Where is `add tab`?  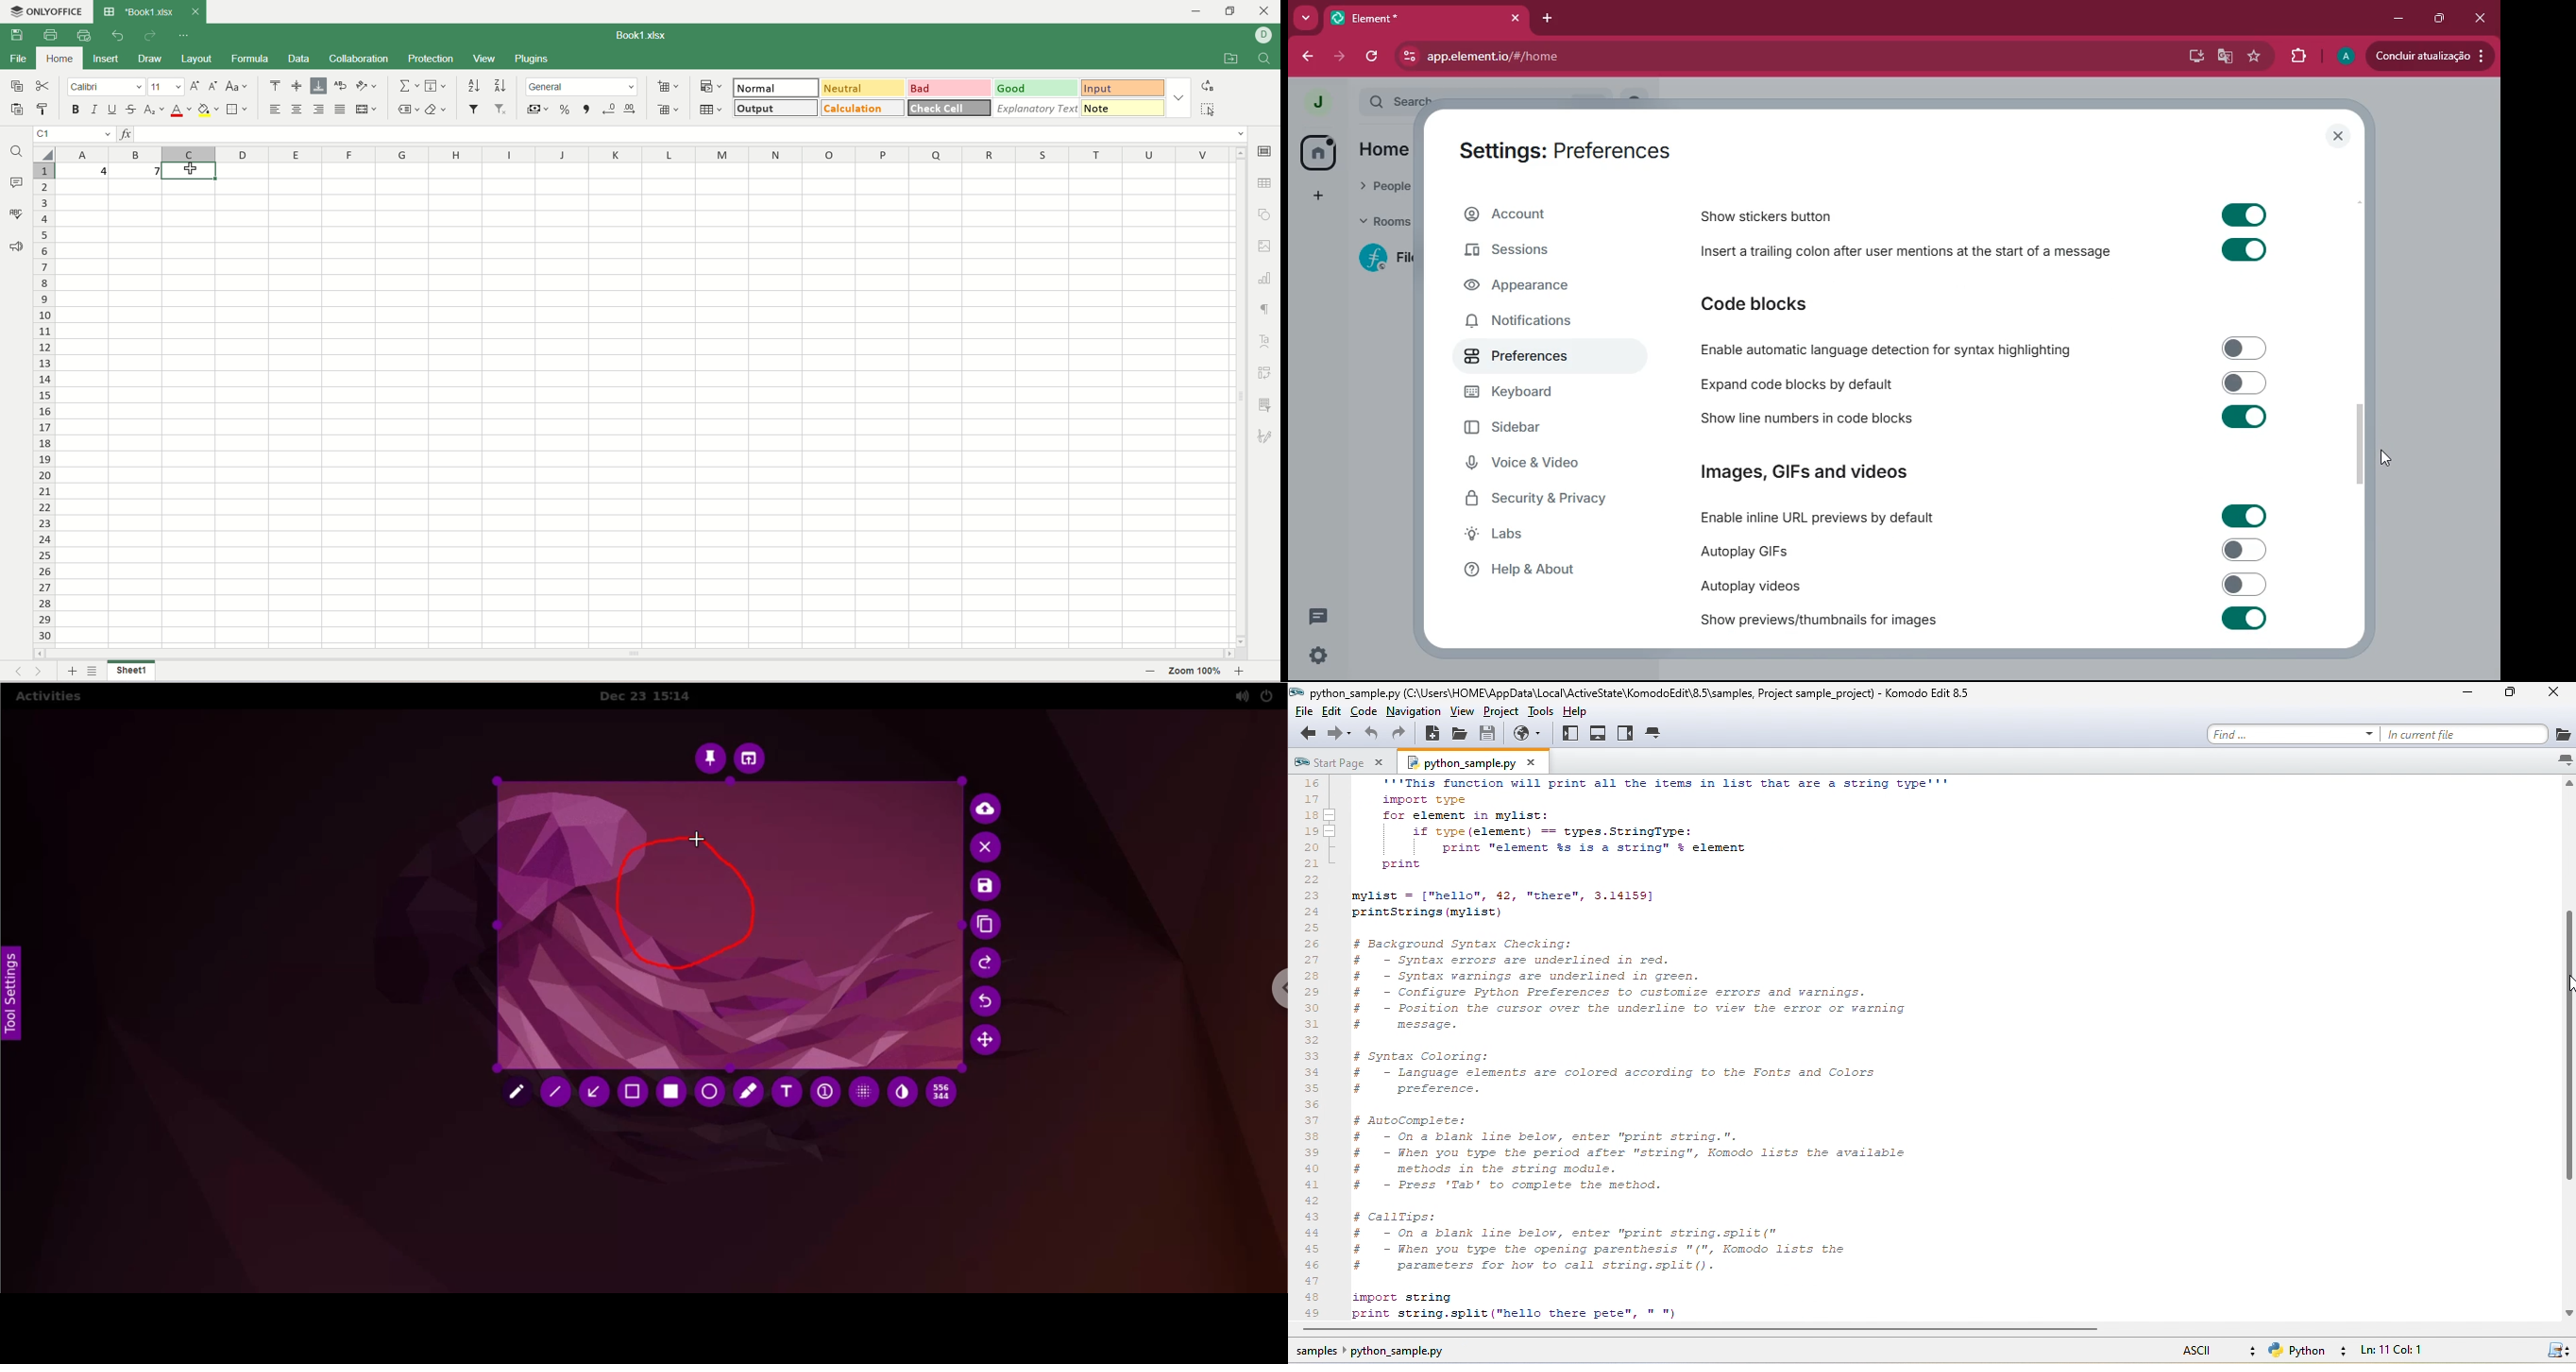
add tab is located at coordinates (1553, 17).